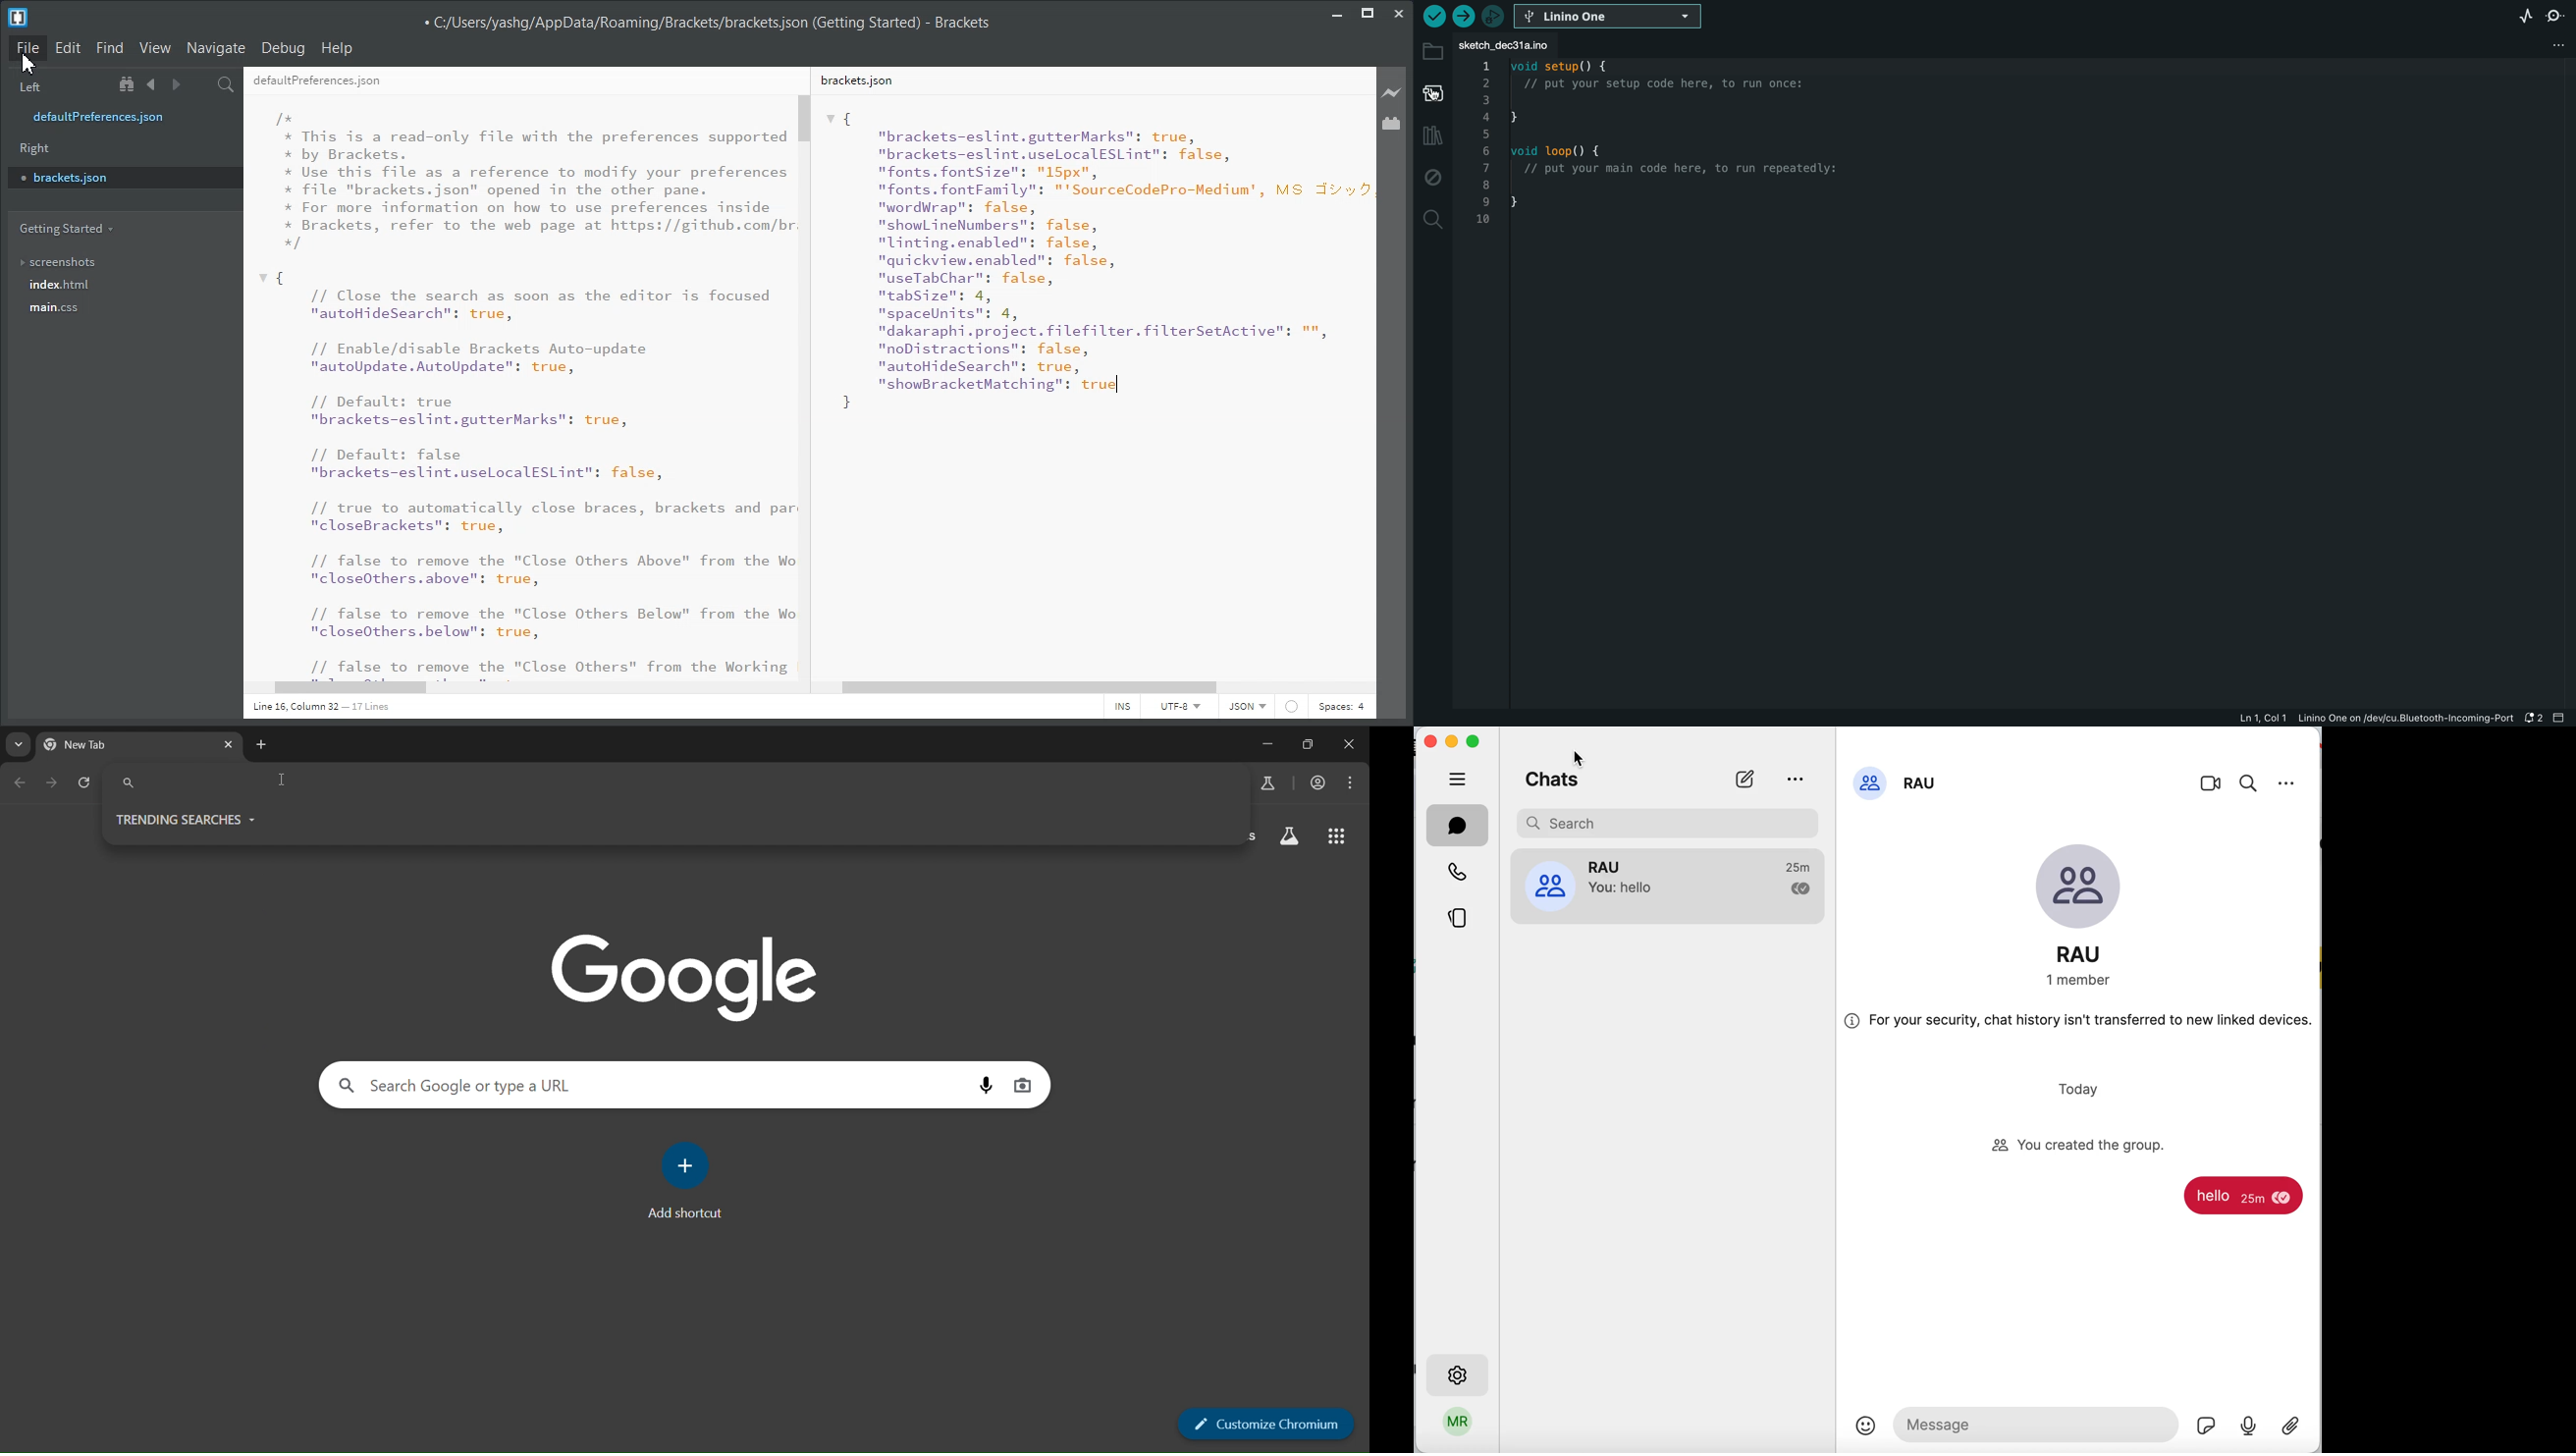 Image resolution: width=2576 pixels, height=1456 pixels. What do you see at coordinates (318, 708) in the screenshot?
I see `Line 1, Column 1 - 17 Lines` at bounding box center [318, 708].